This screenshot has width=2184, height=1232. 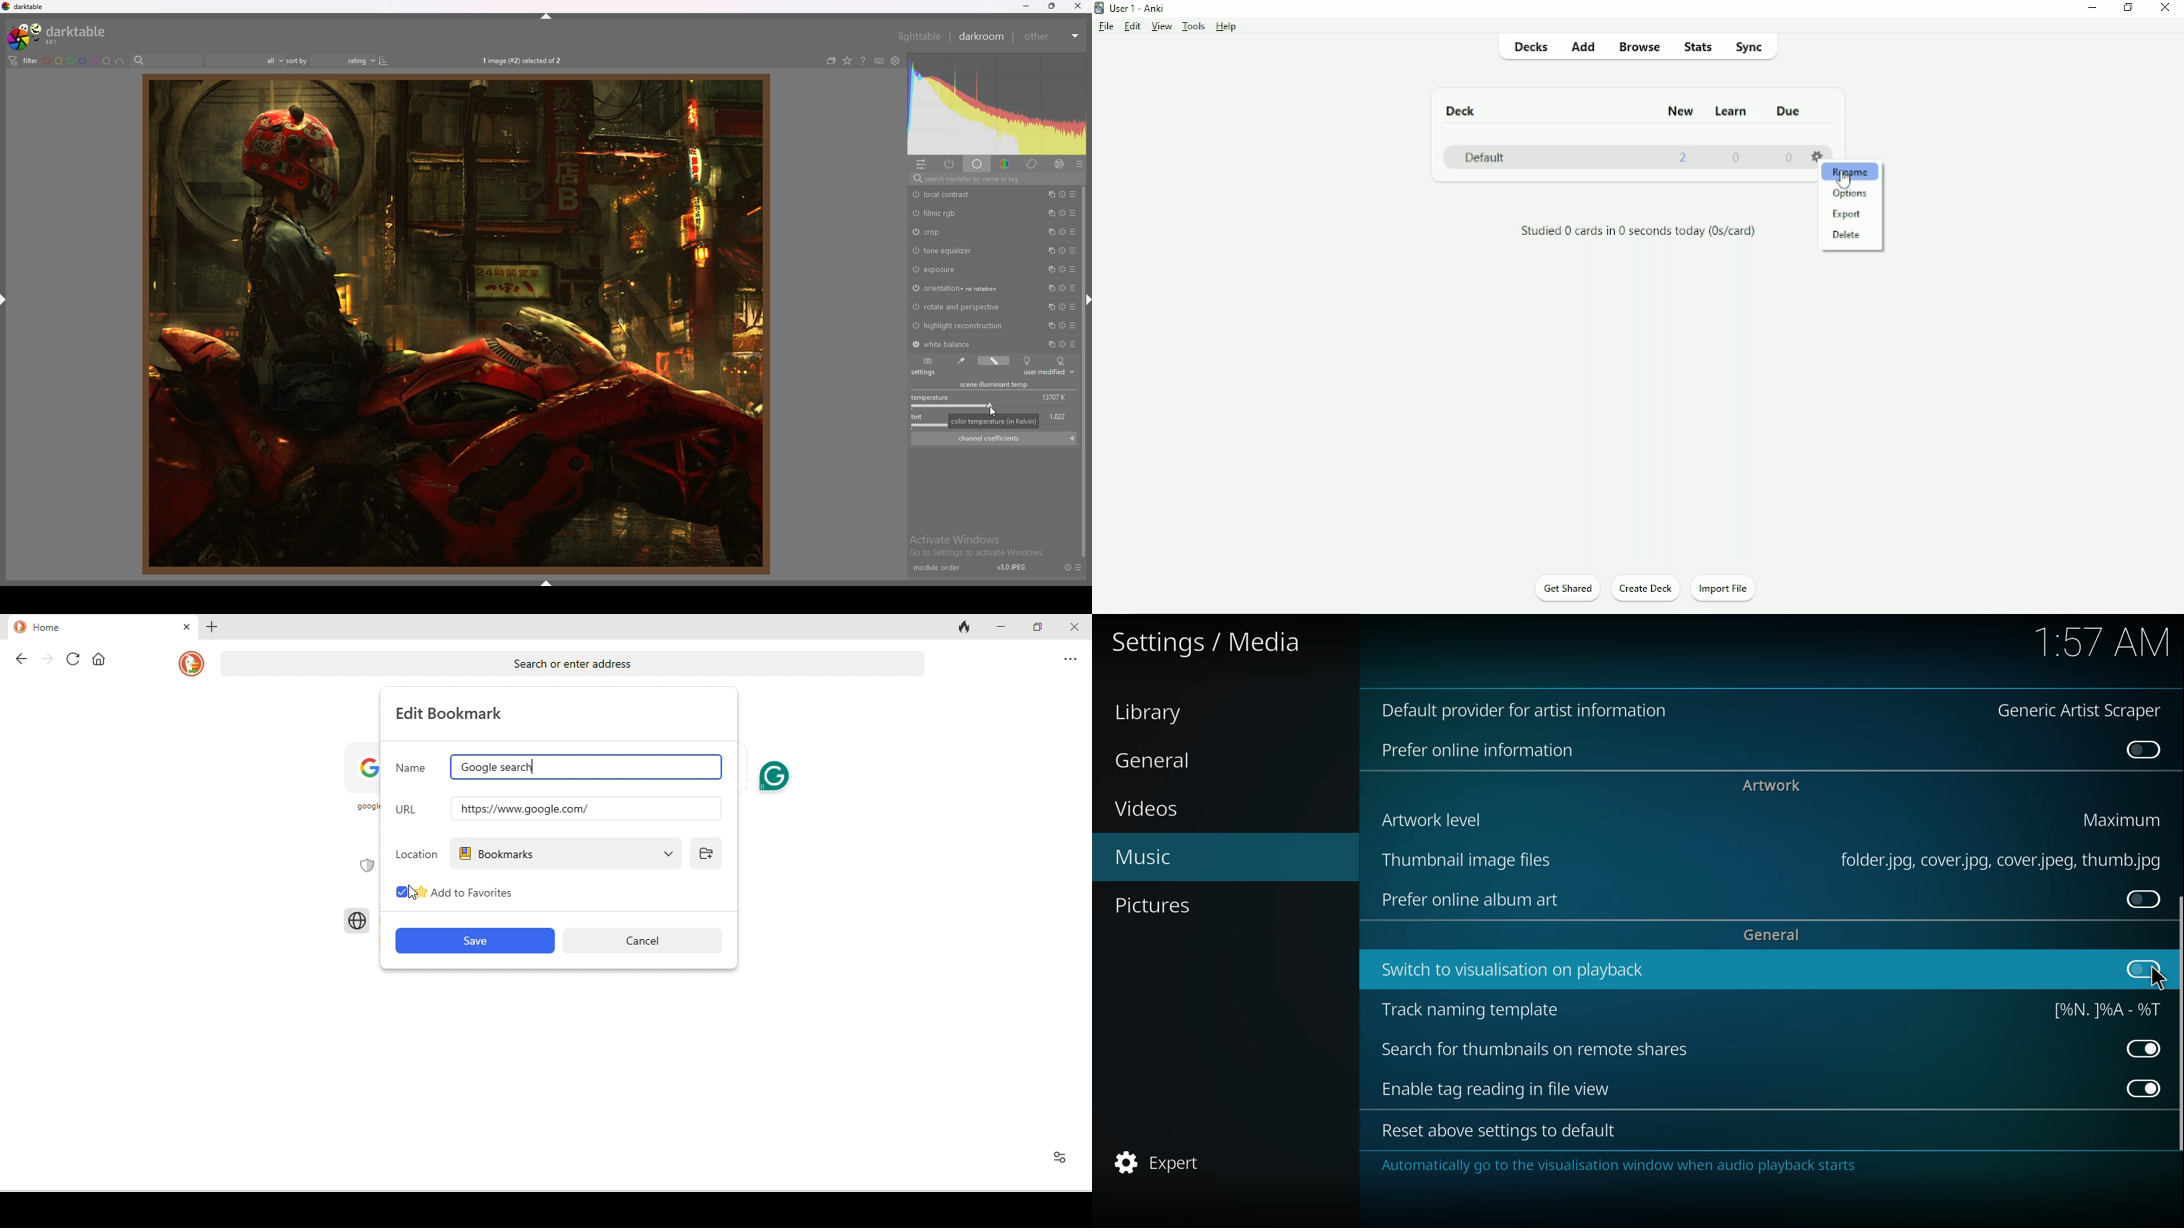 What do you see at coordinates (1228, 27) in the screenshot?
I see `Help` at bounding box center [1228, 27].